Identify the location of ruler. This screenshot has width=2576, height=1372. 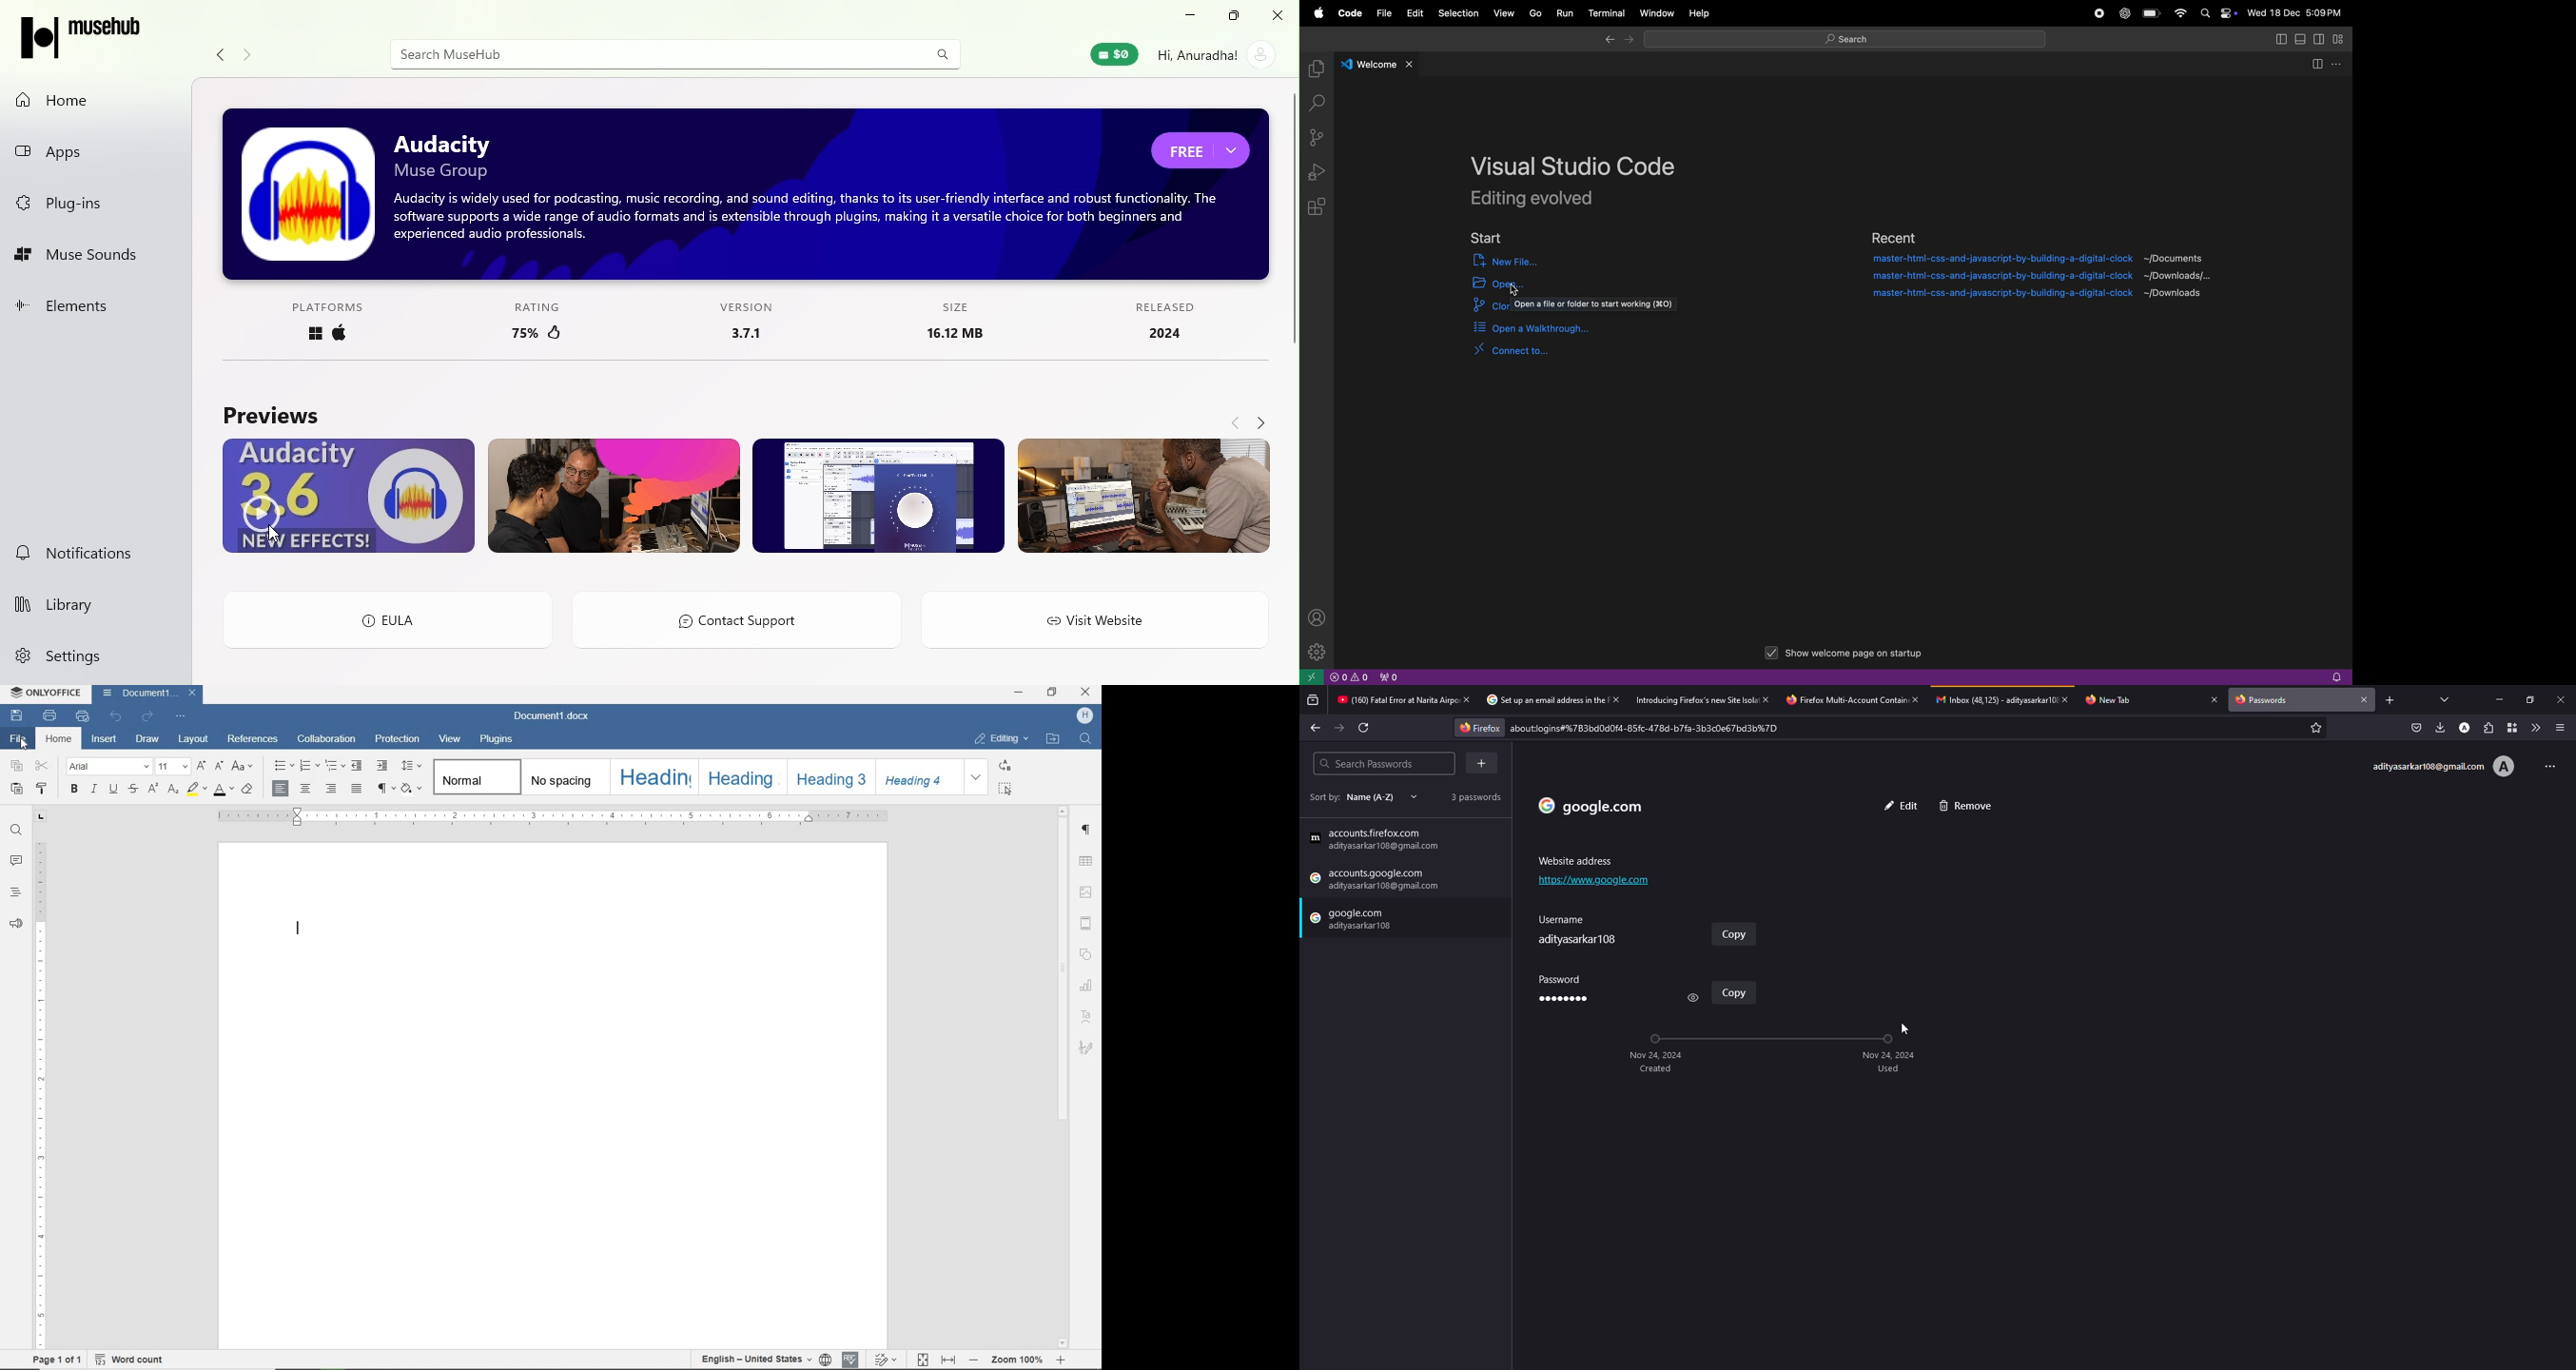
(552, 816).